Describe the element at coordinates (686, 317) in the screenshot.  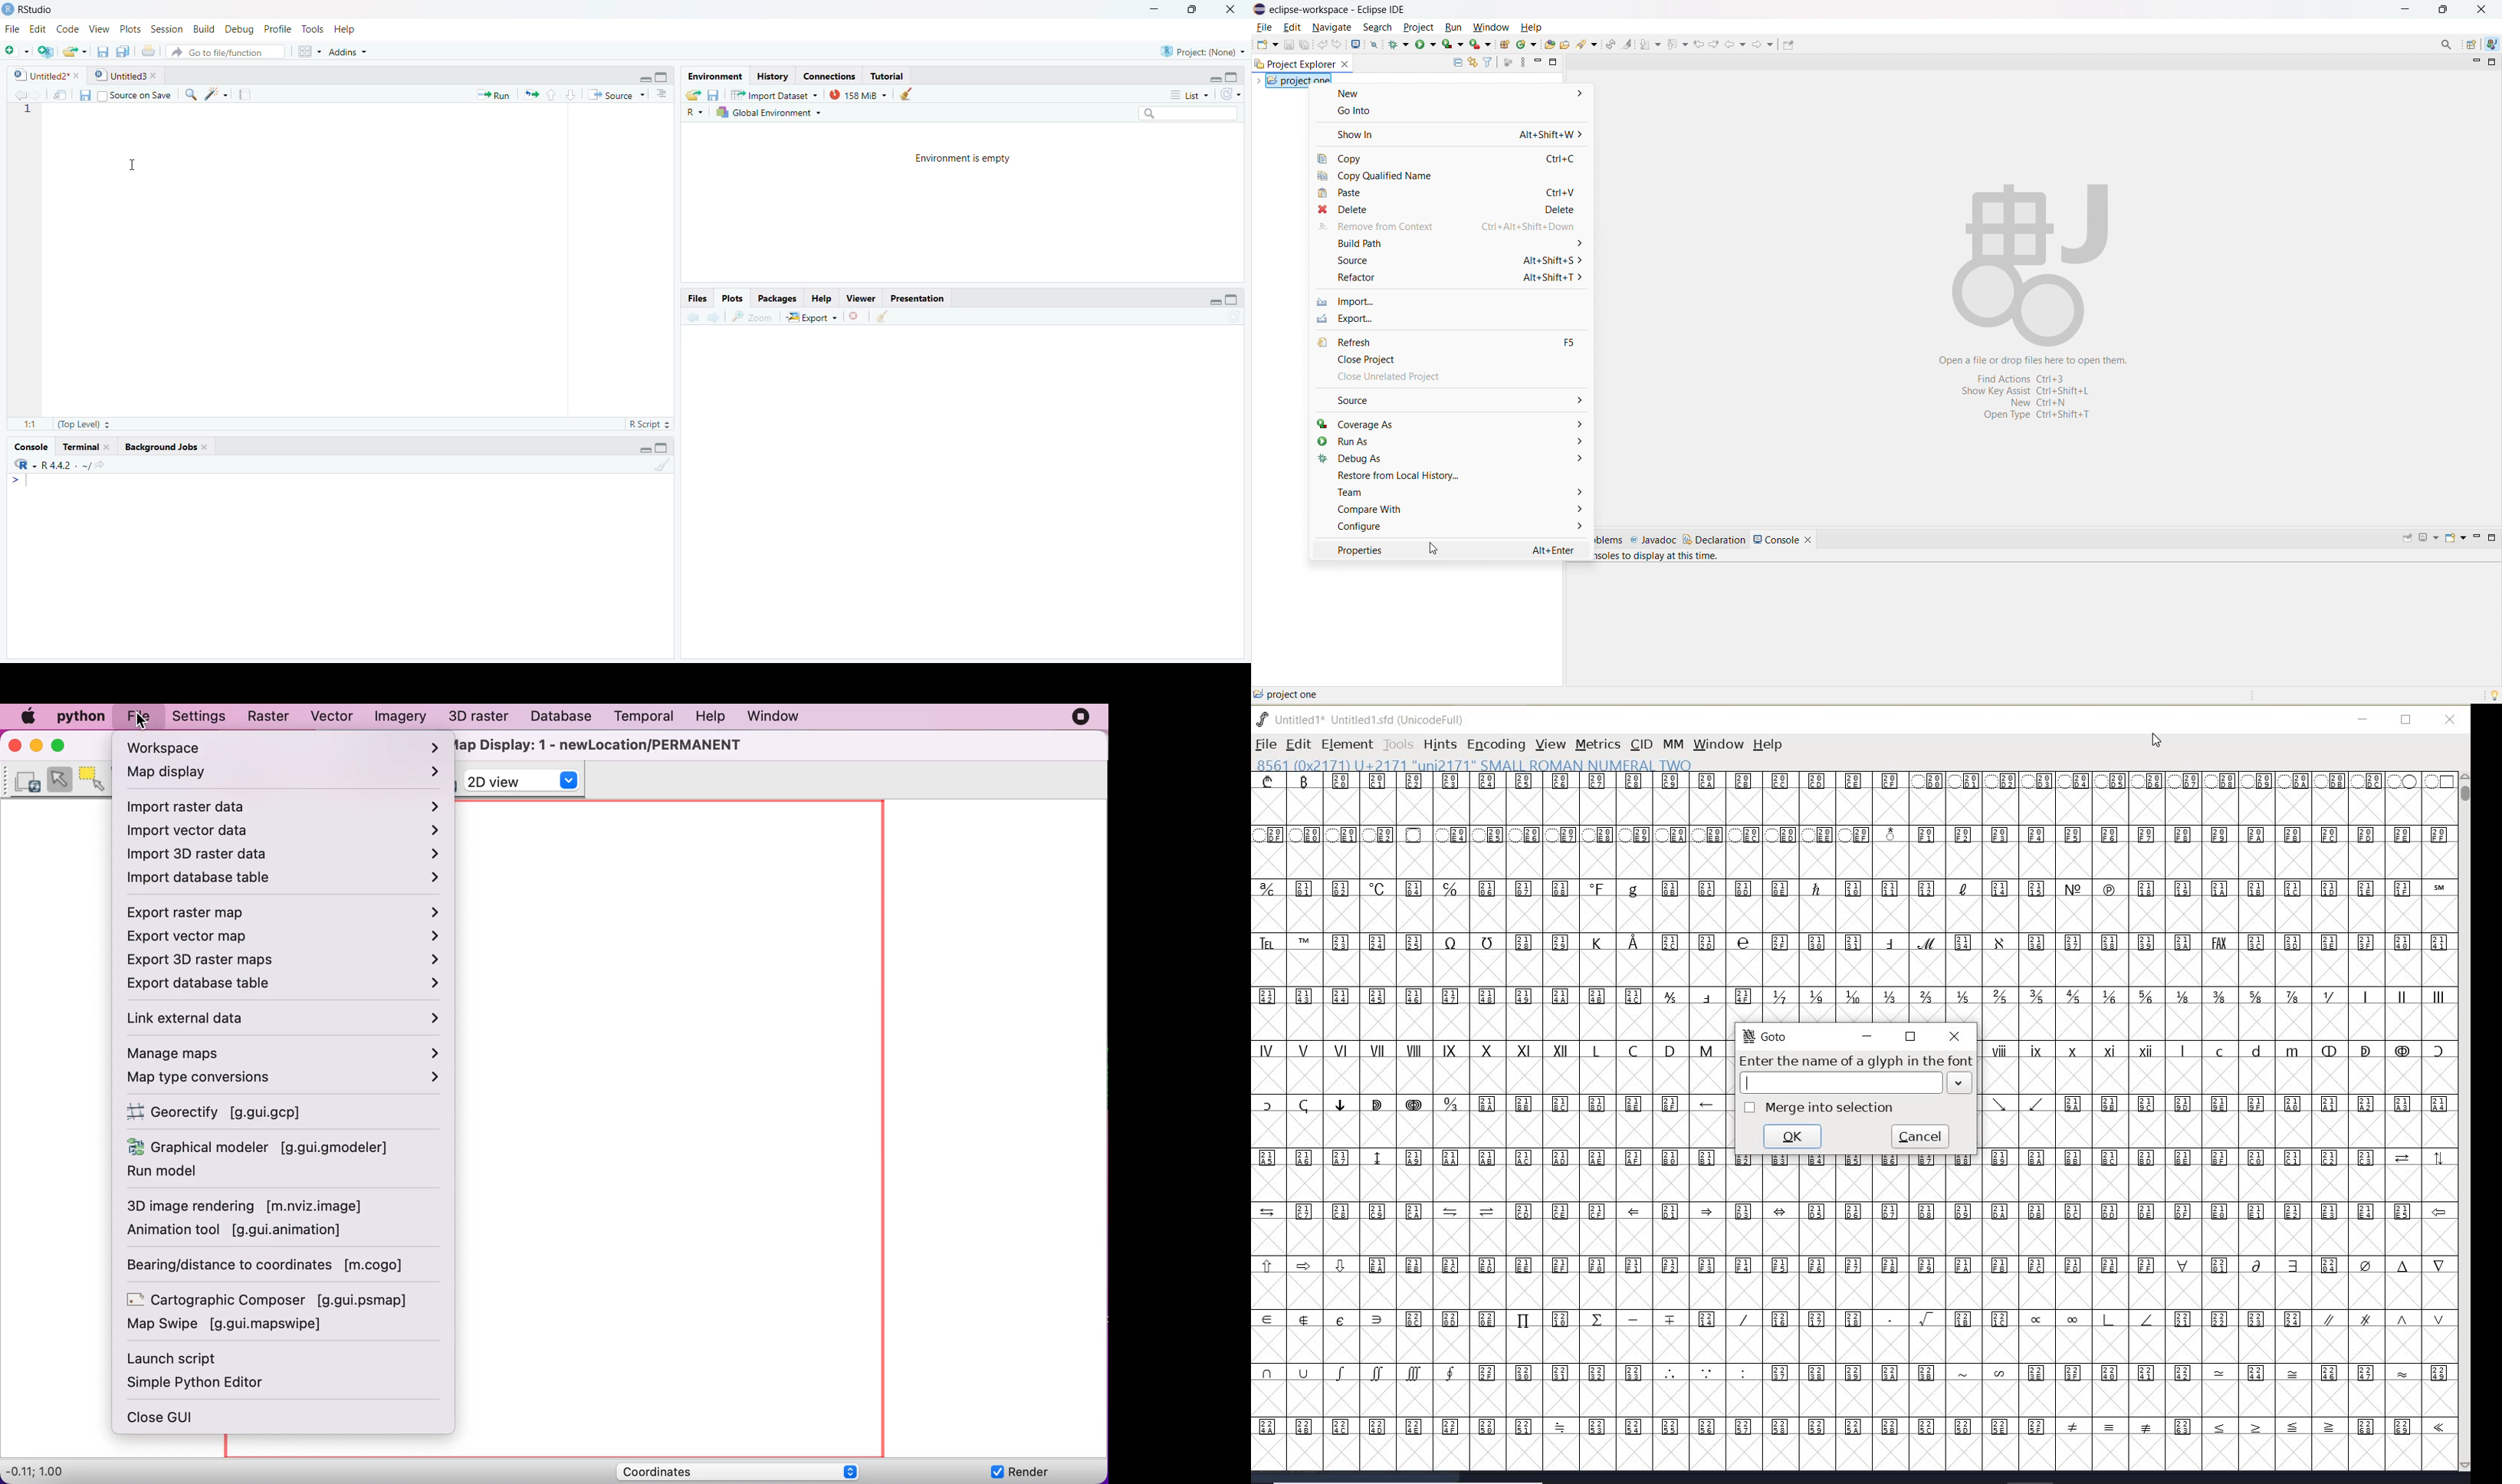
I see `backward` at that location.